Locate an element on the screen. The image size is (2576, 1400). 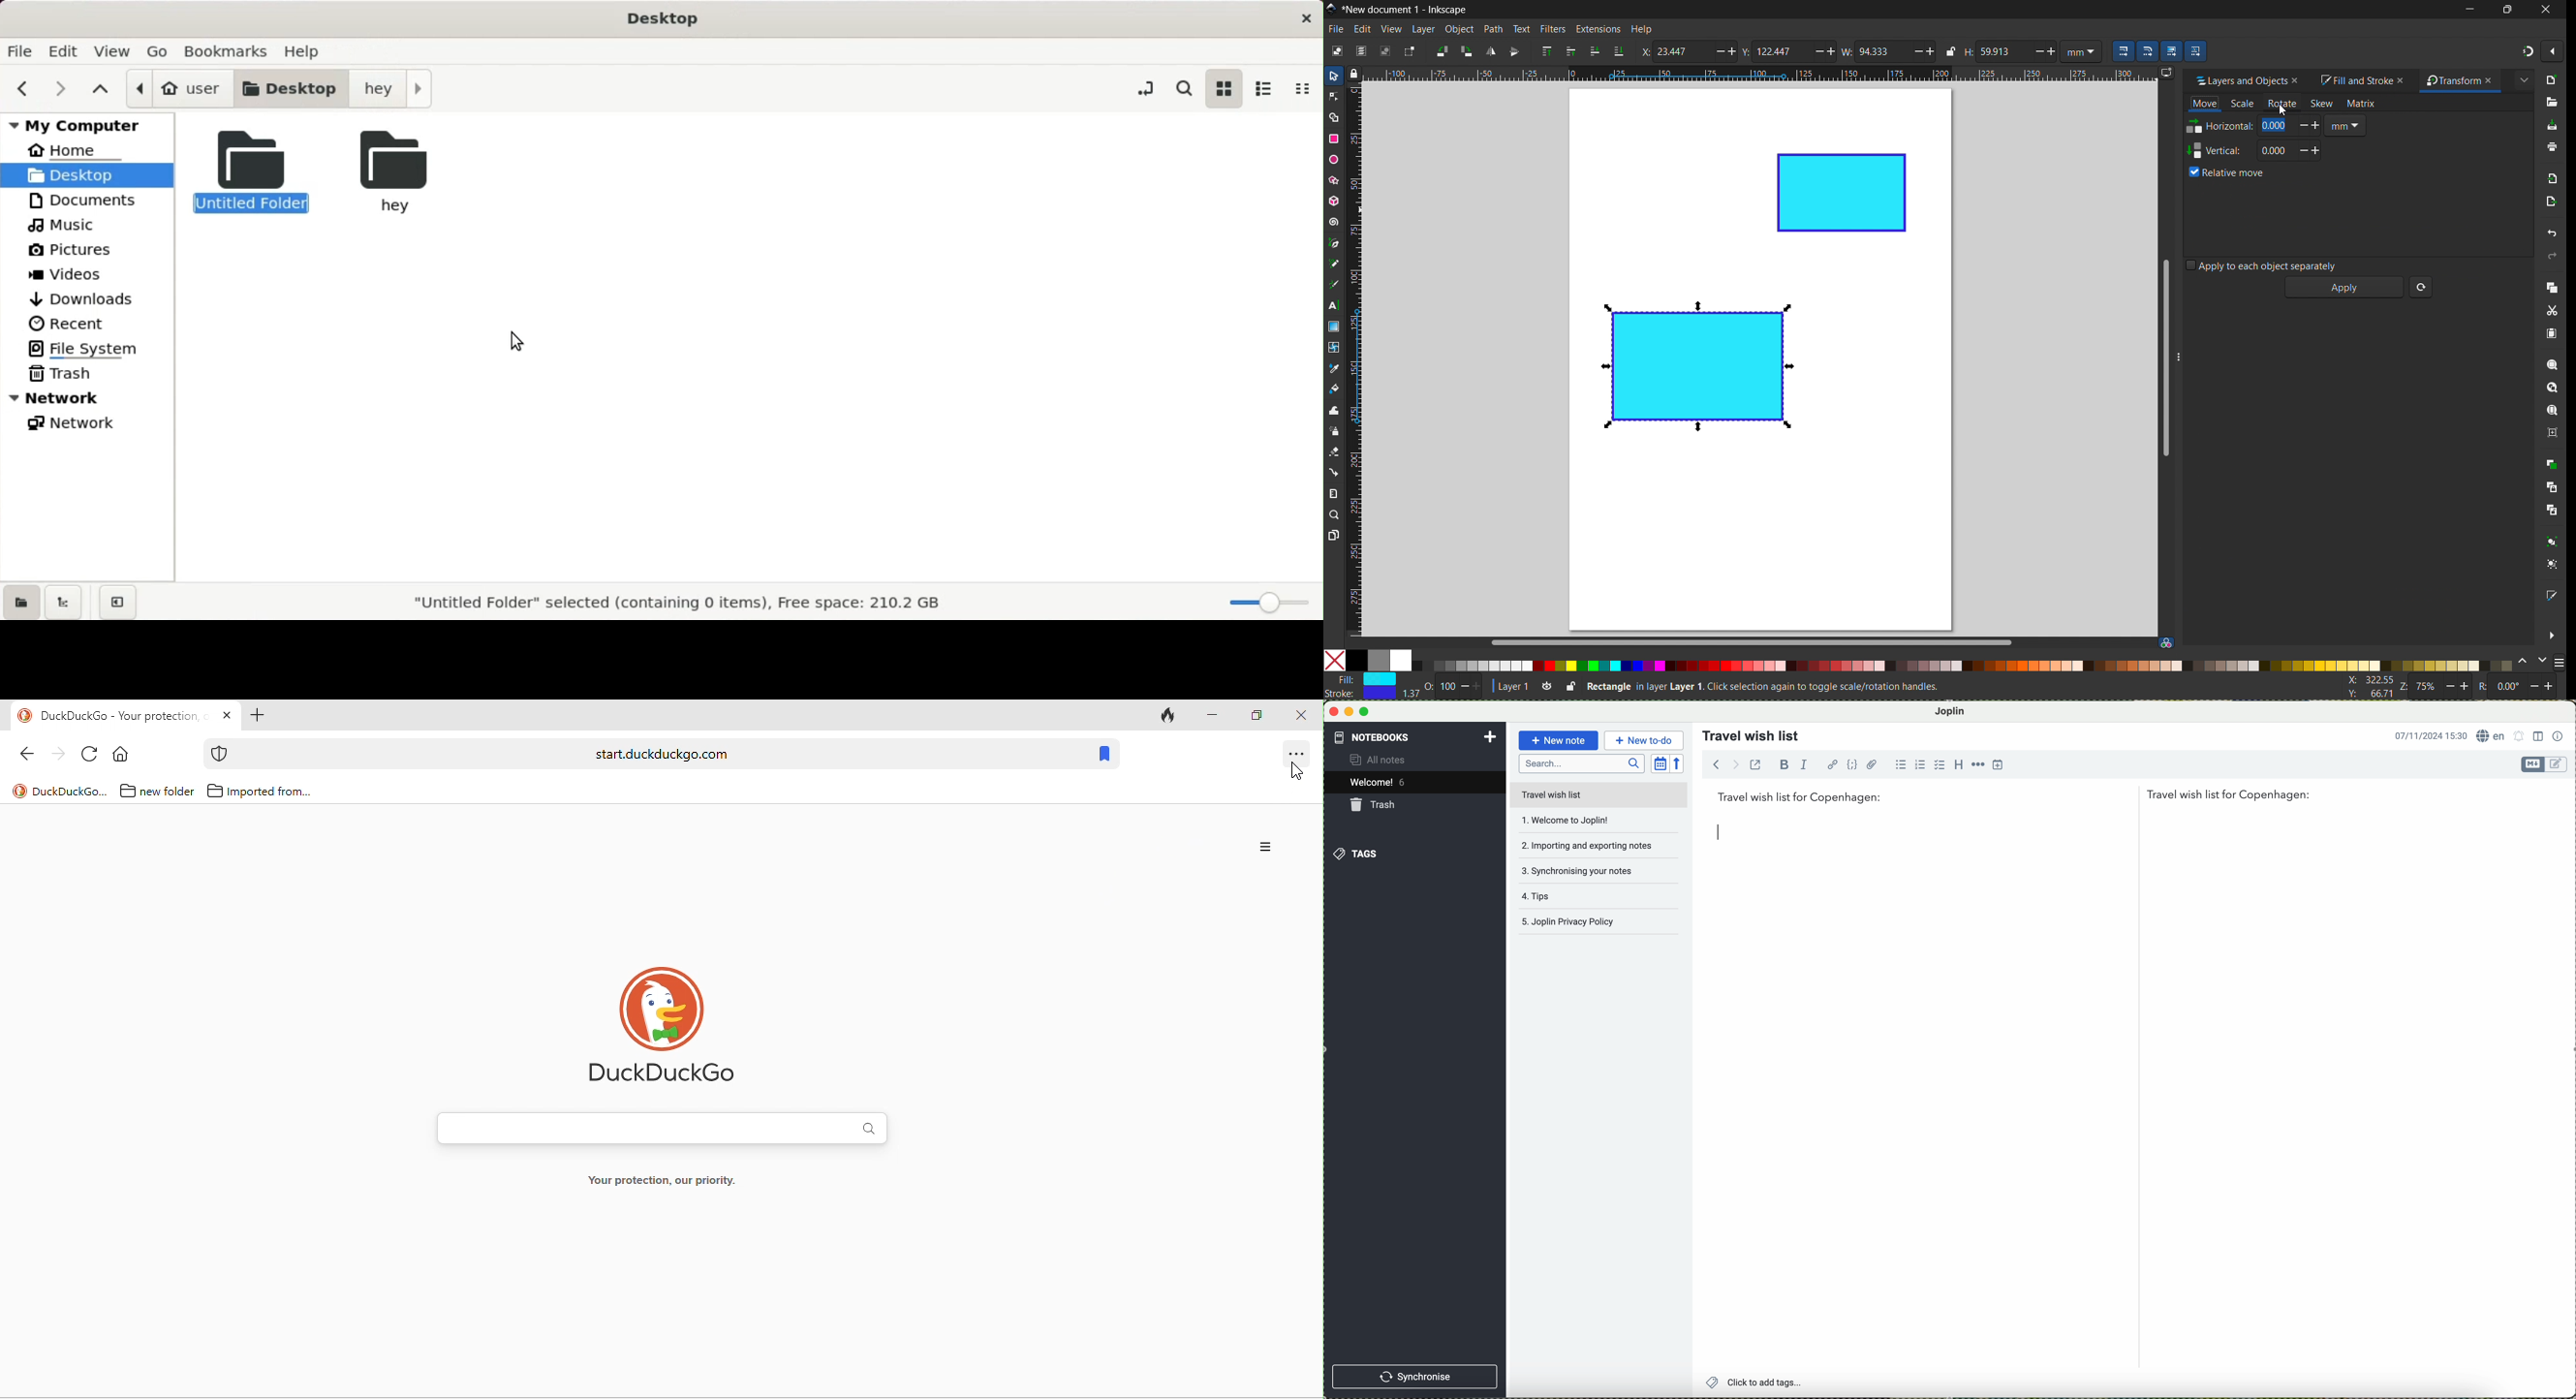
synchronising your notes is located at coordinates (1585, 870).